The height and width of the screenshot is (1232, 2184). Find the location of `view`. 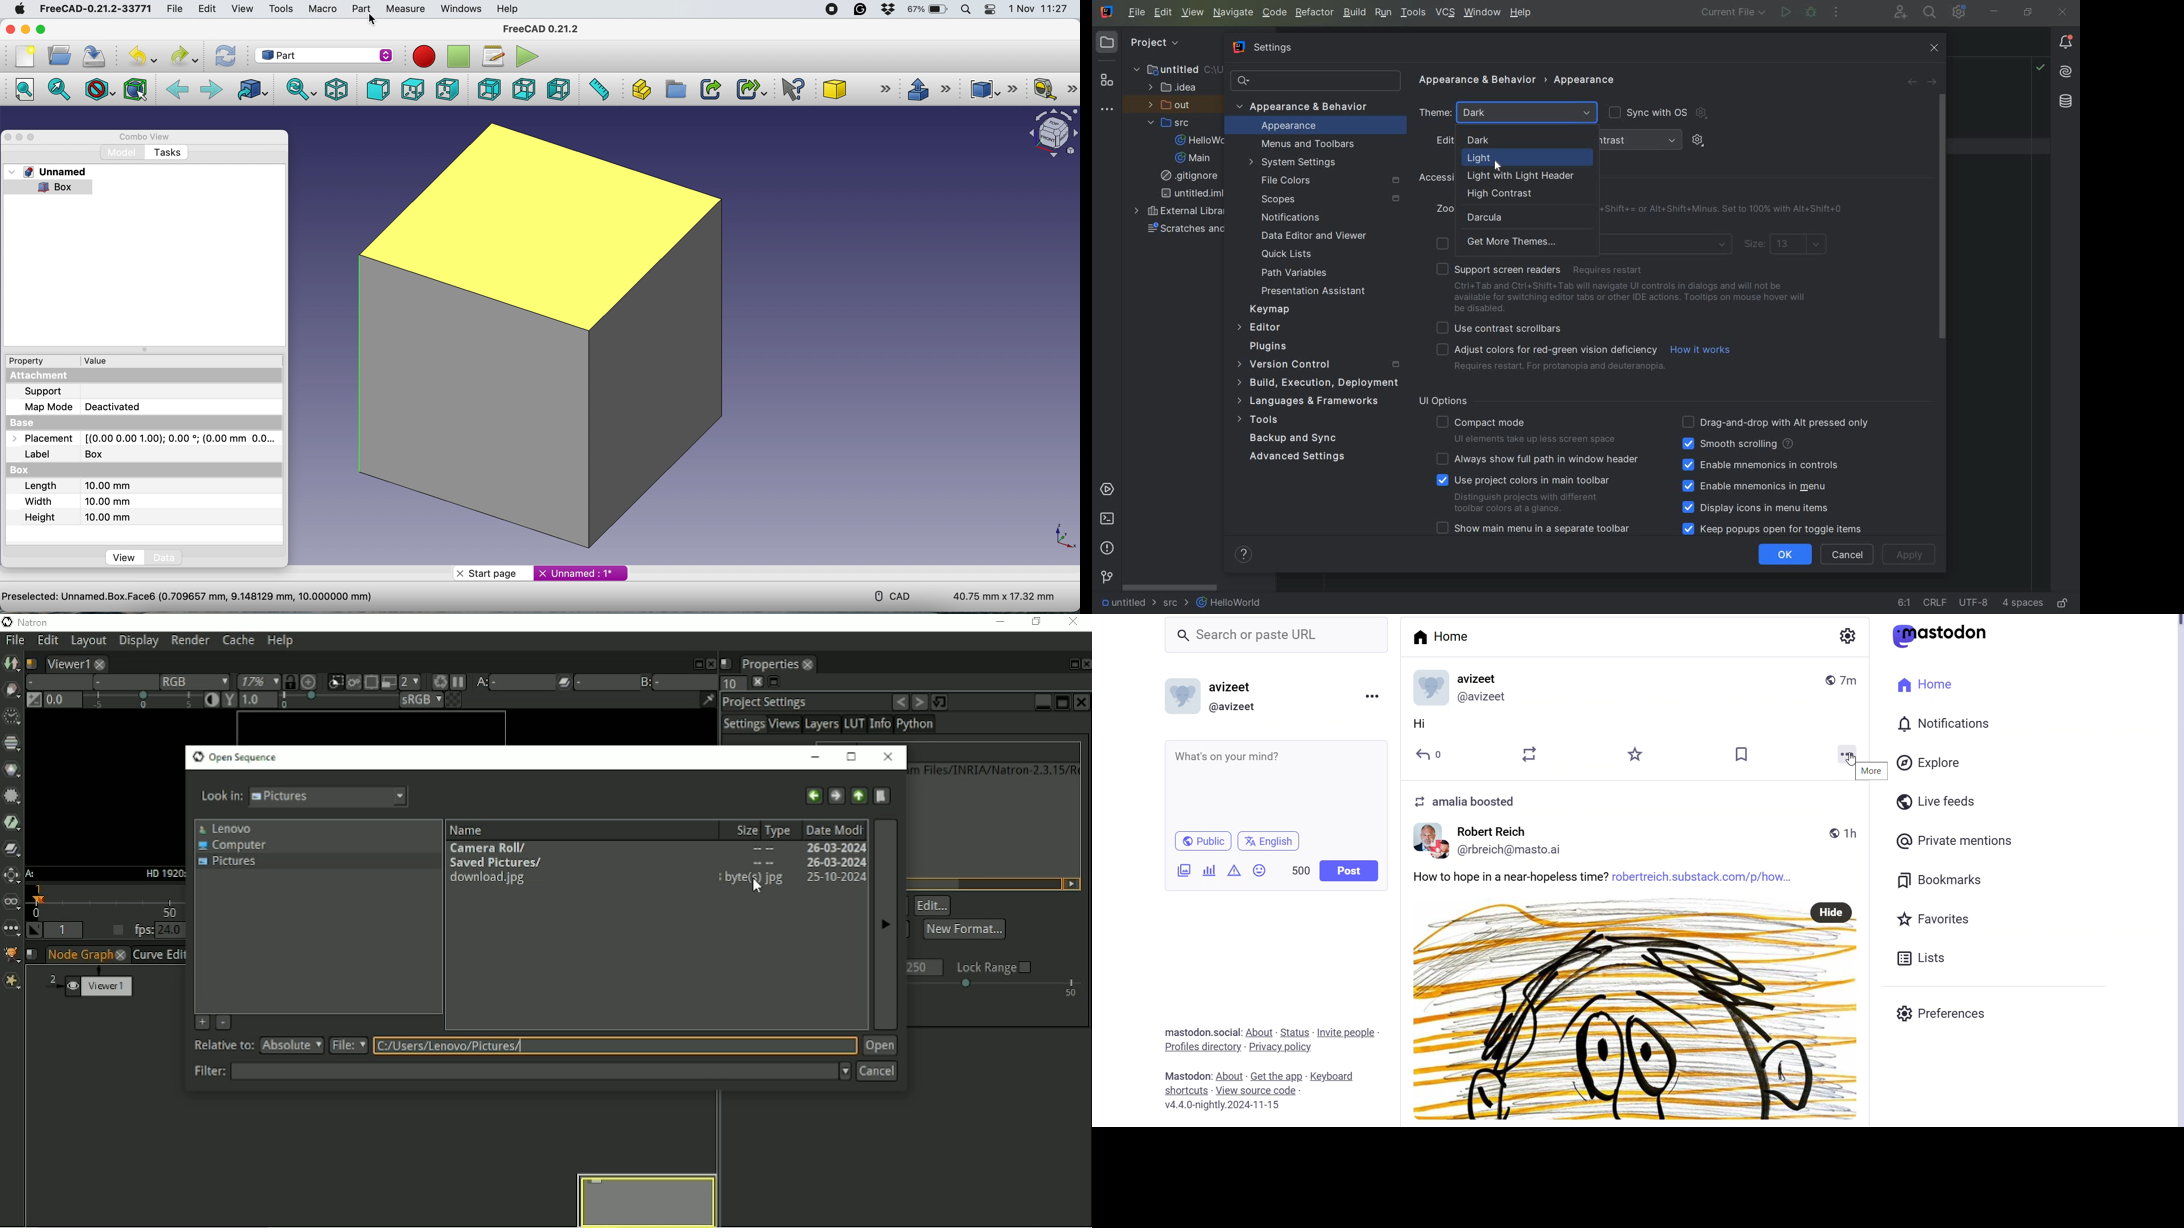

view is located at coordinates (242, 9).